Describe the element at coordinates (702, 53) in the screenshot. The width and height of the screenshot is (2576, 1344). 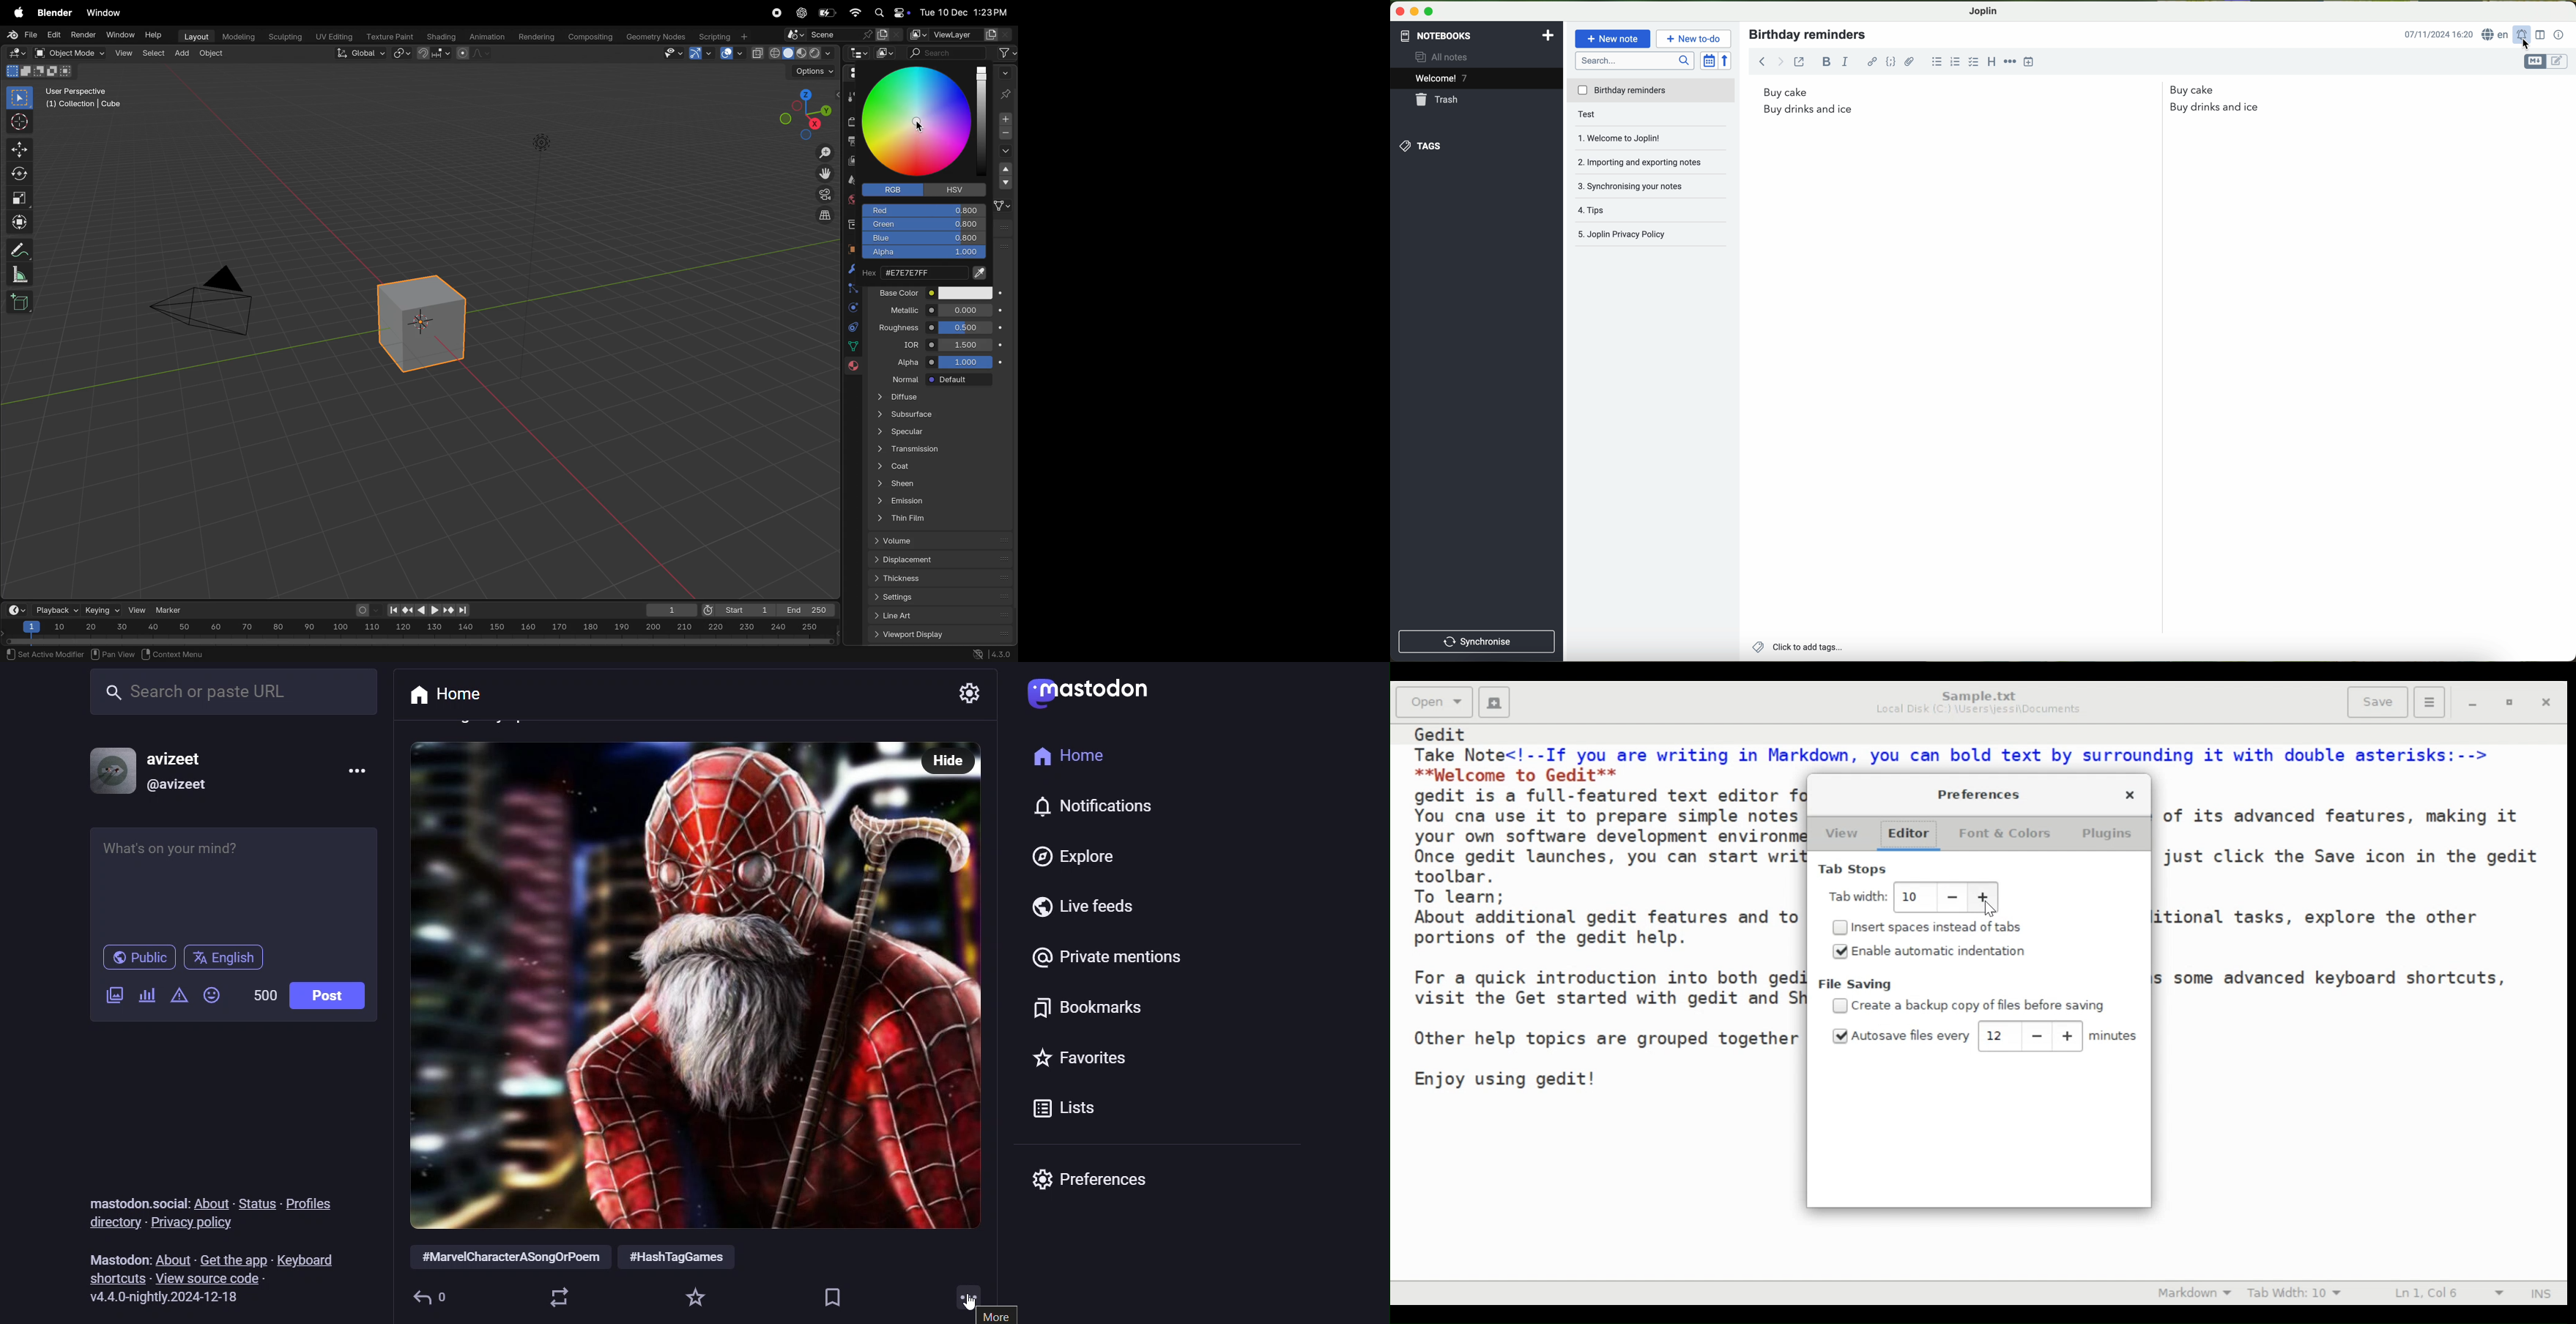
I see `show gimzo` at that location.